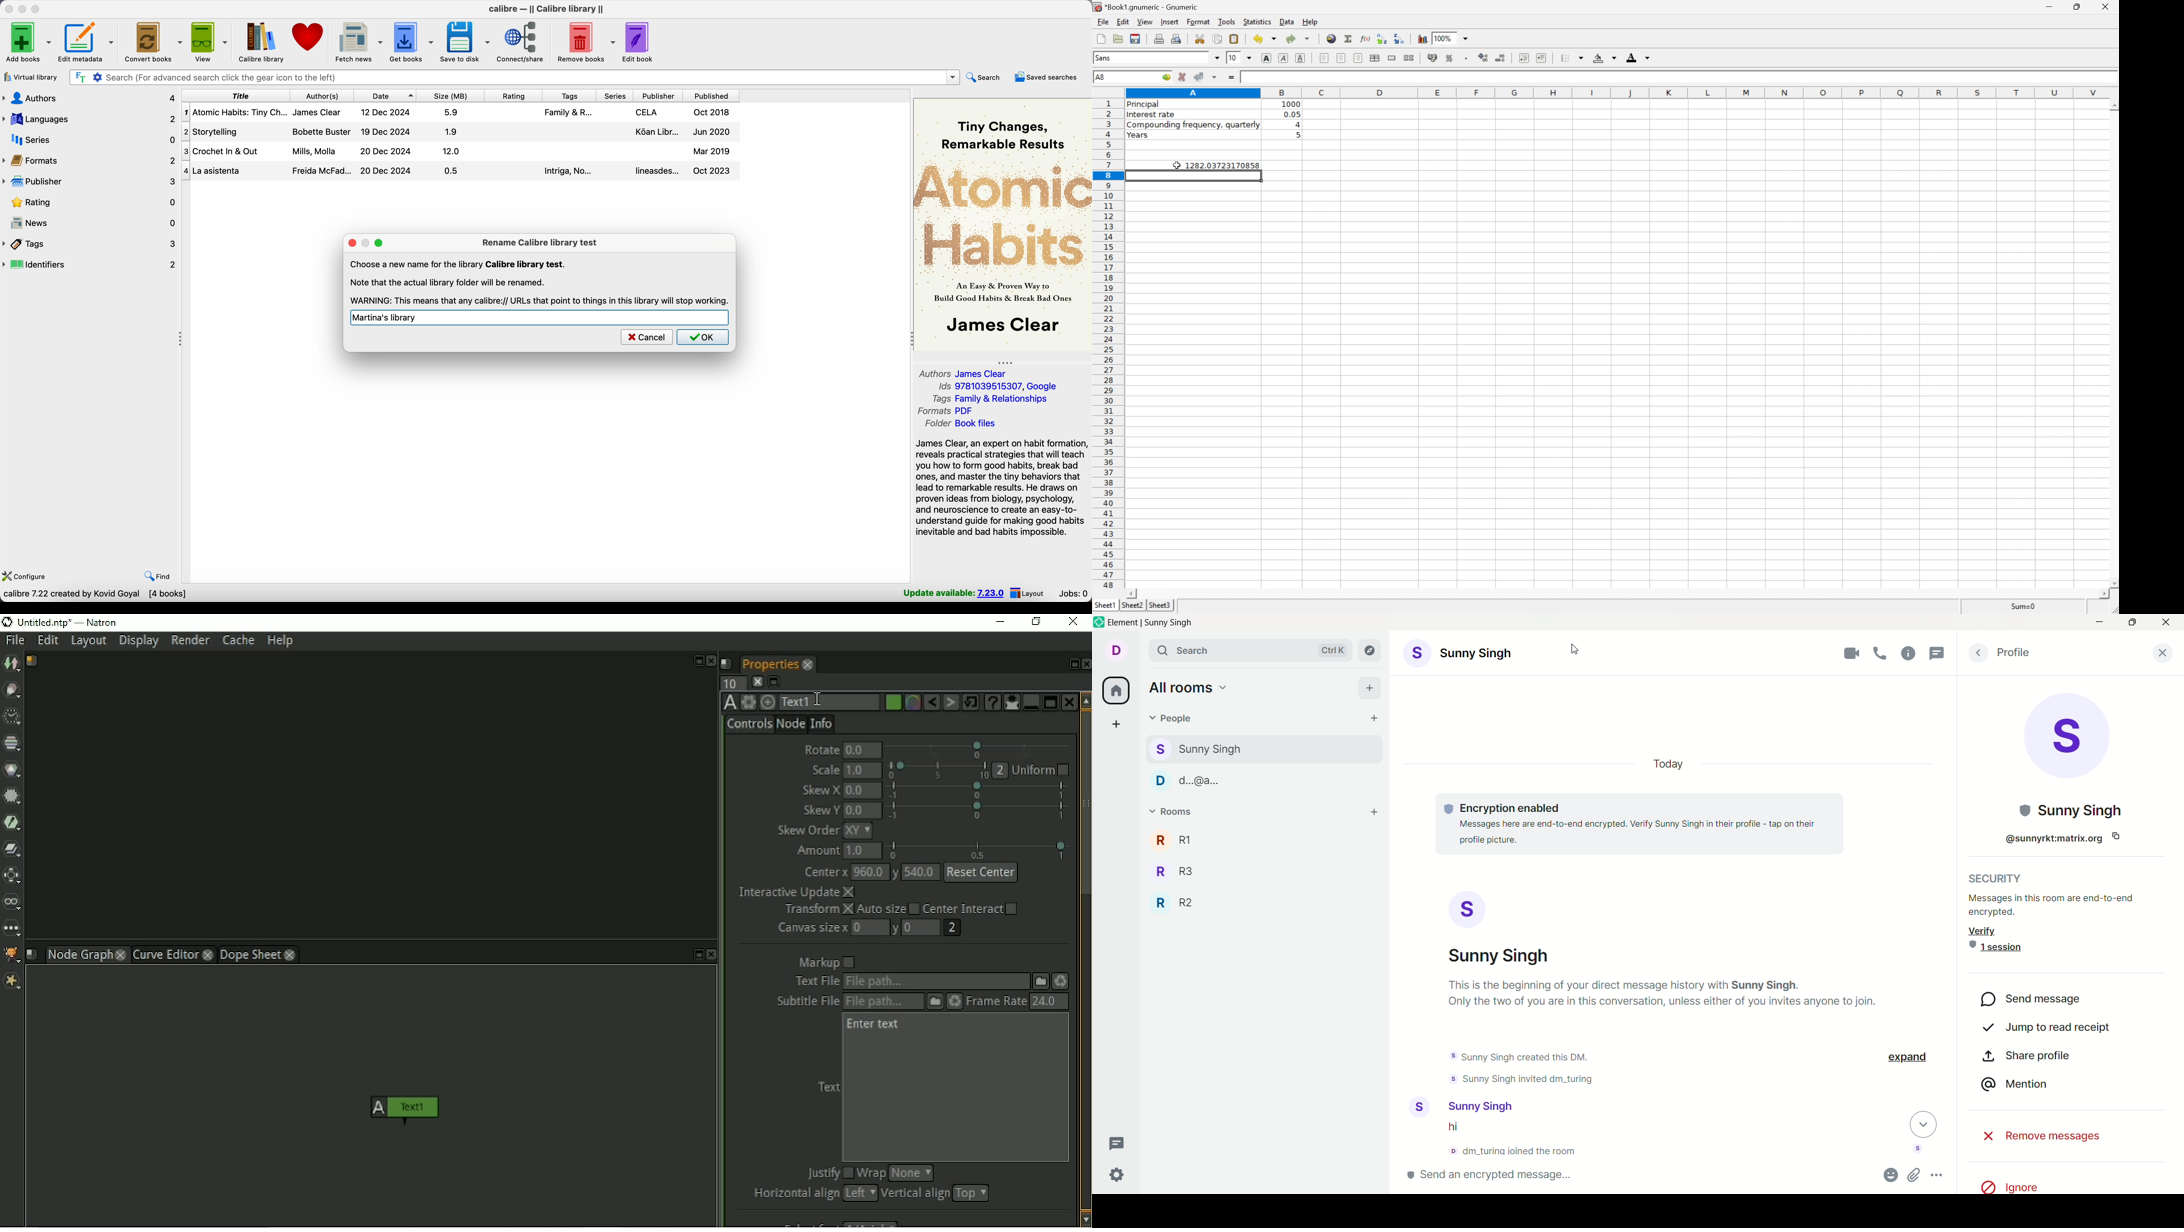 The width and height of the screenshot is (2184, 1232). I want to click on profile, so click(2017, 652).